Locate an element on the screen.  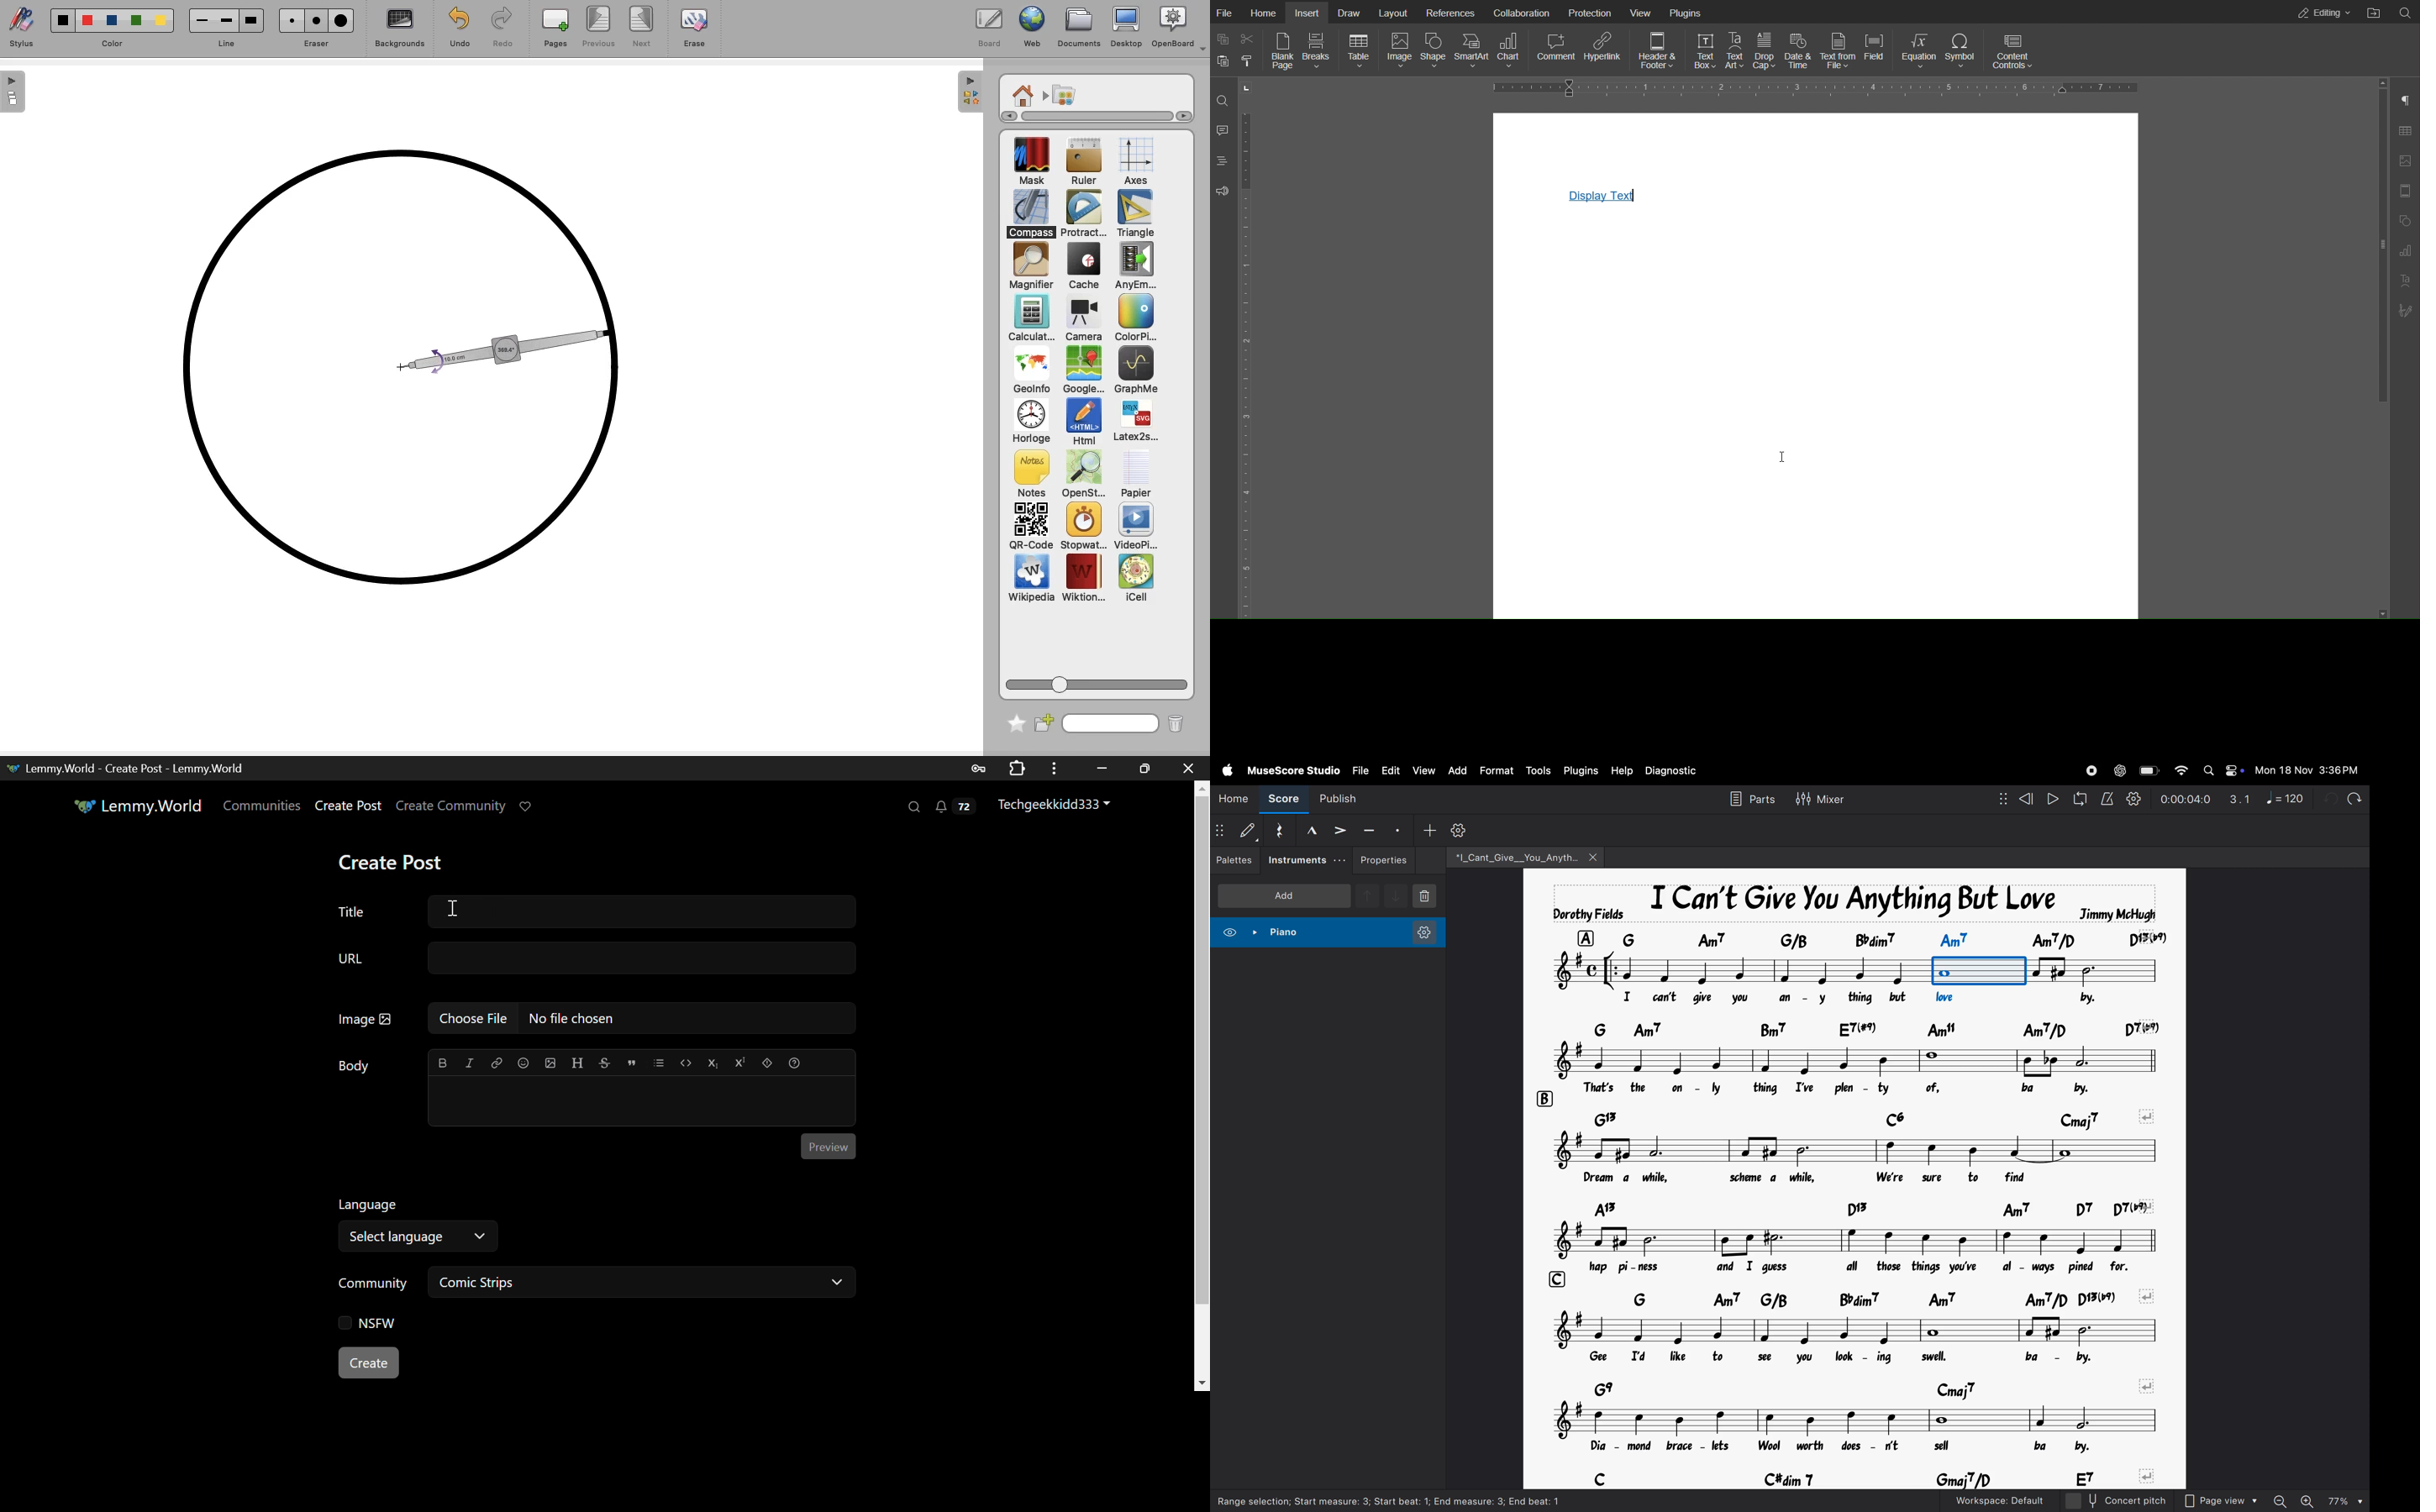
instrument setting is located at coordinates (1423, 934).